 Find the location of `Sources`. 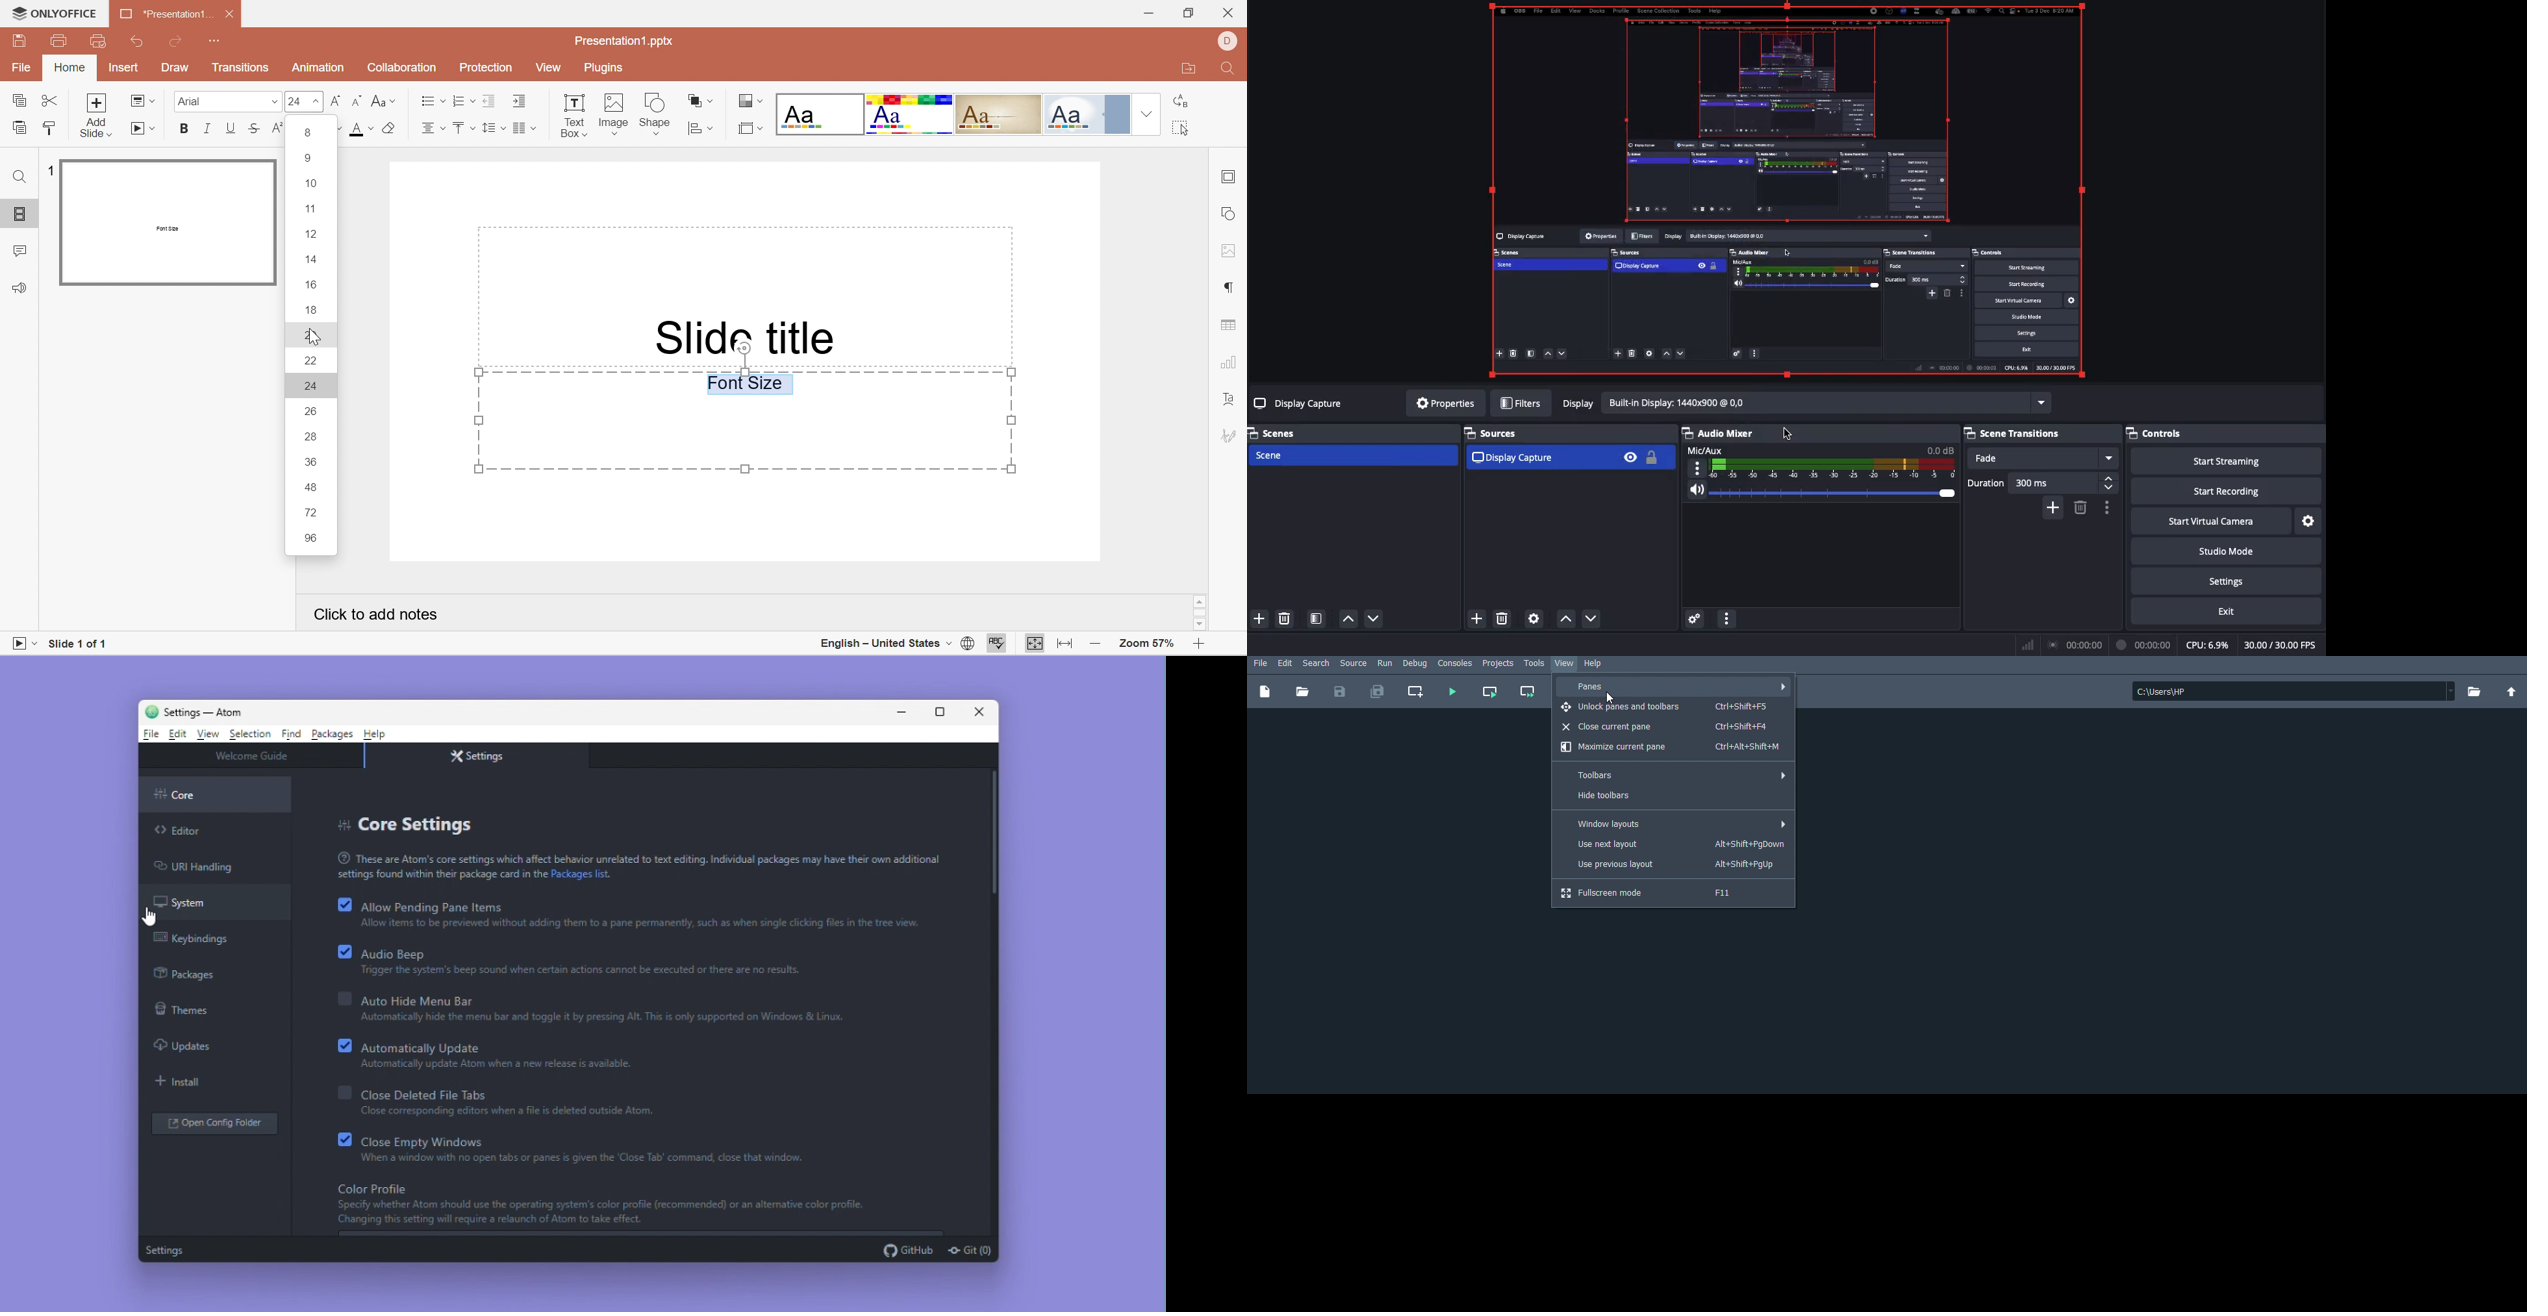

Sources is located at coordinates (1496, 432).